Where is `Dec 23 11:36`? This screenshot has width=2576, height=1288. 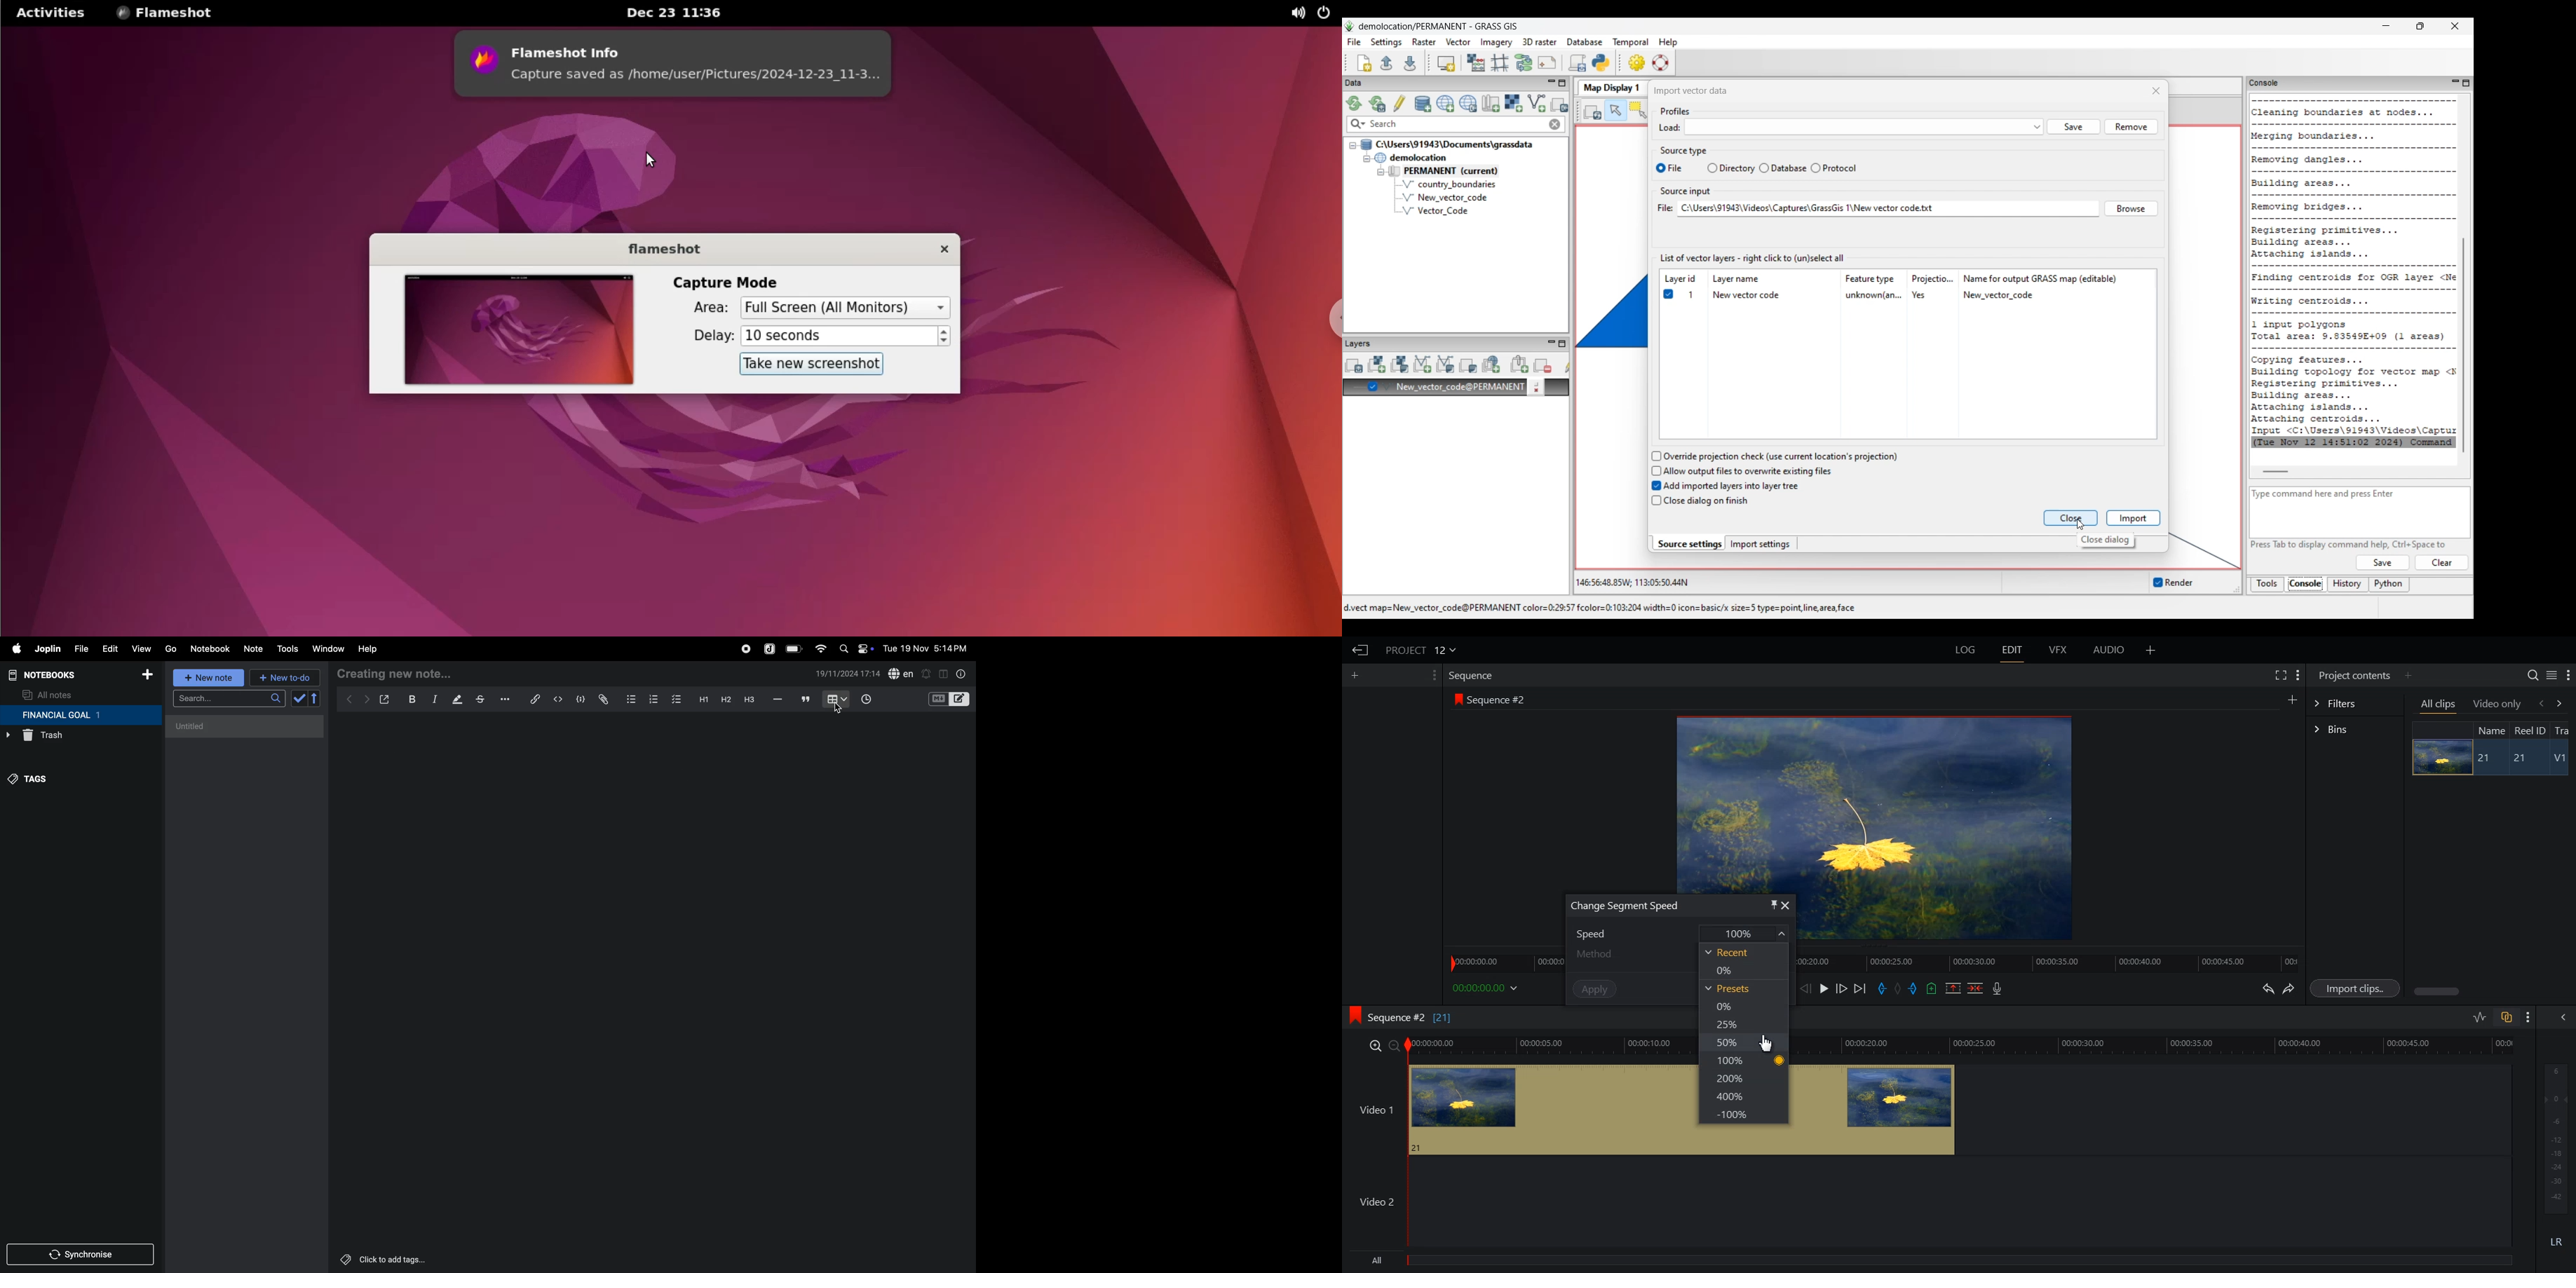
Dec 23 11:36 is located at coordinates (682, 13).